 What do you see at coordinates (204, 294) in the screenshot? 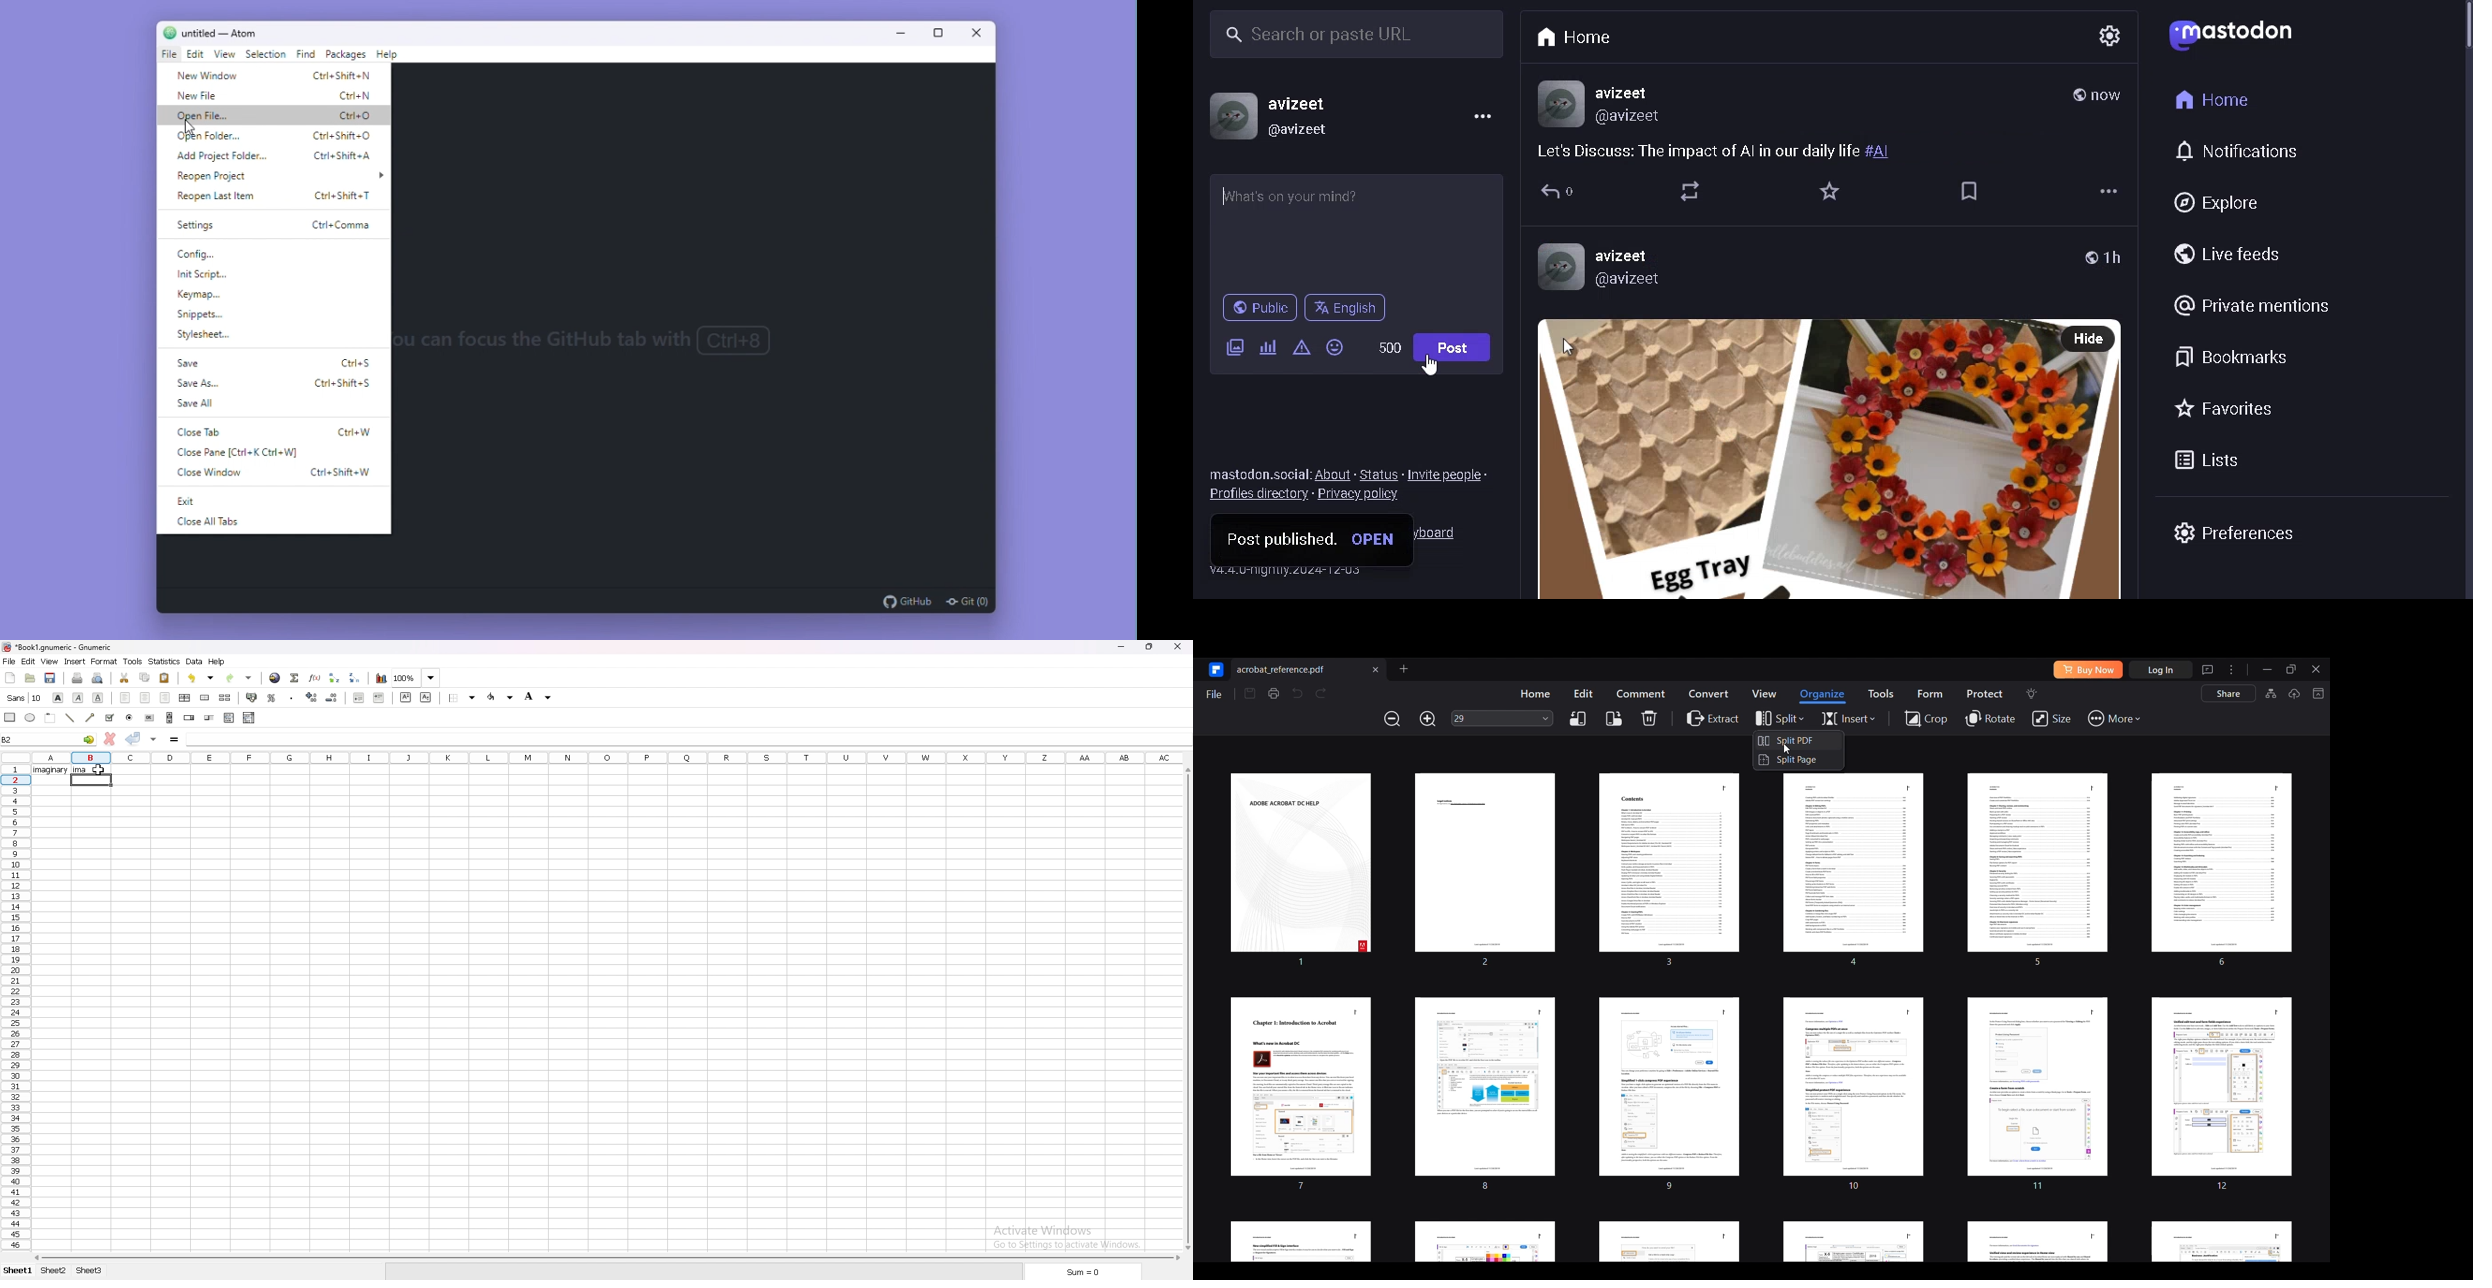
I see `keymap...` at bounding box center [204, 294].